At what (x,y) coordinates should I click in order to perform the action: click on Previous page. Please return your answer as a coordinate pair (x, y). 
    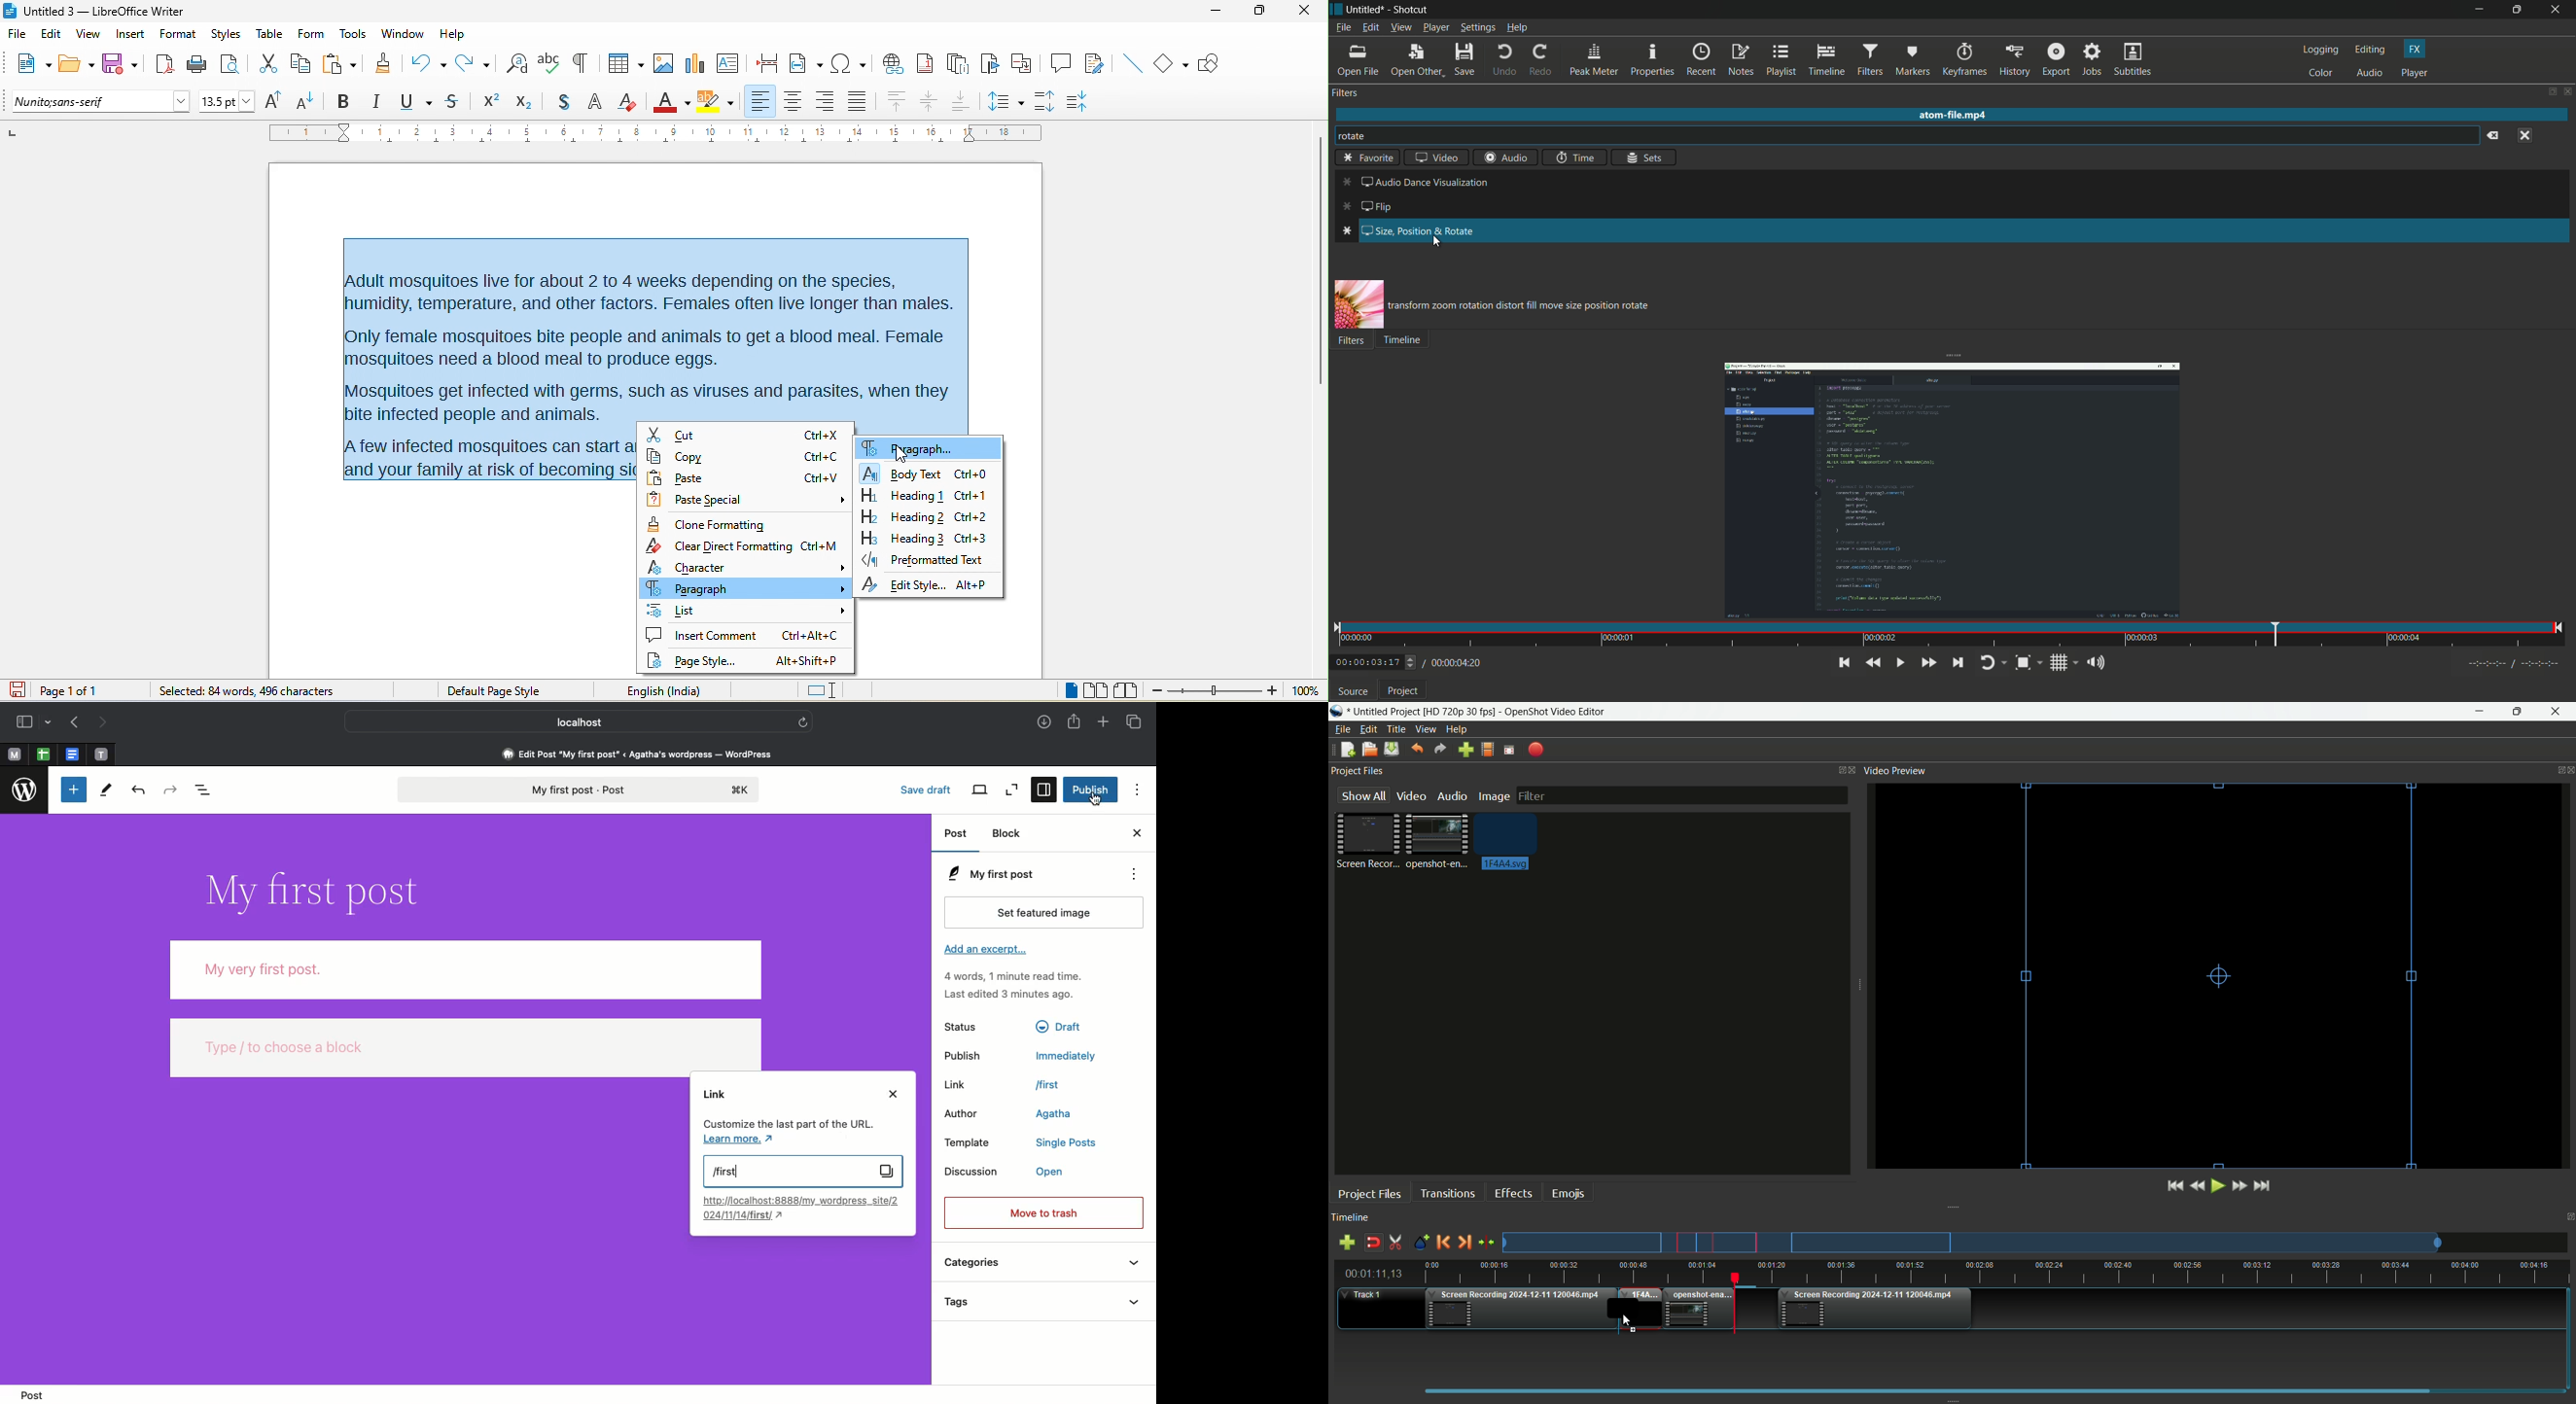
    Looking at the image, I should click on (73, 723).